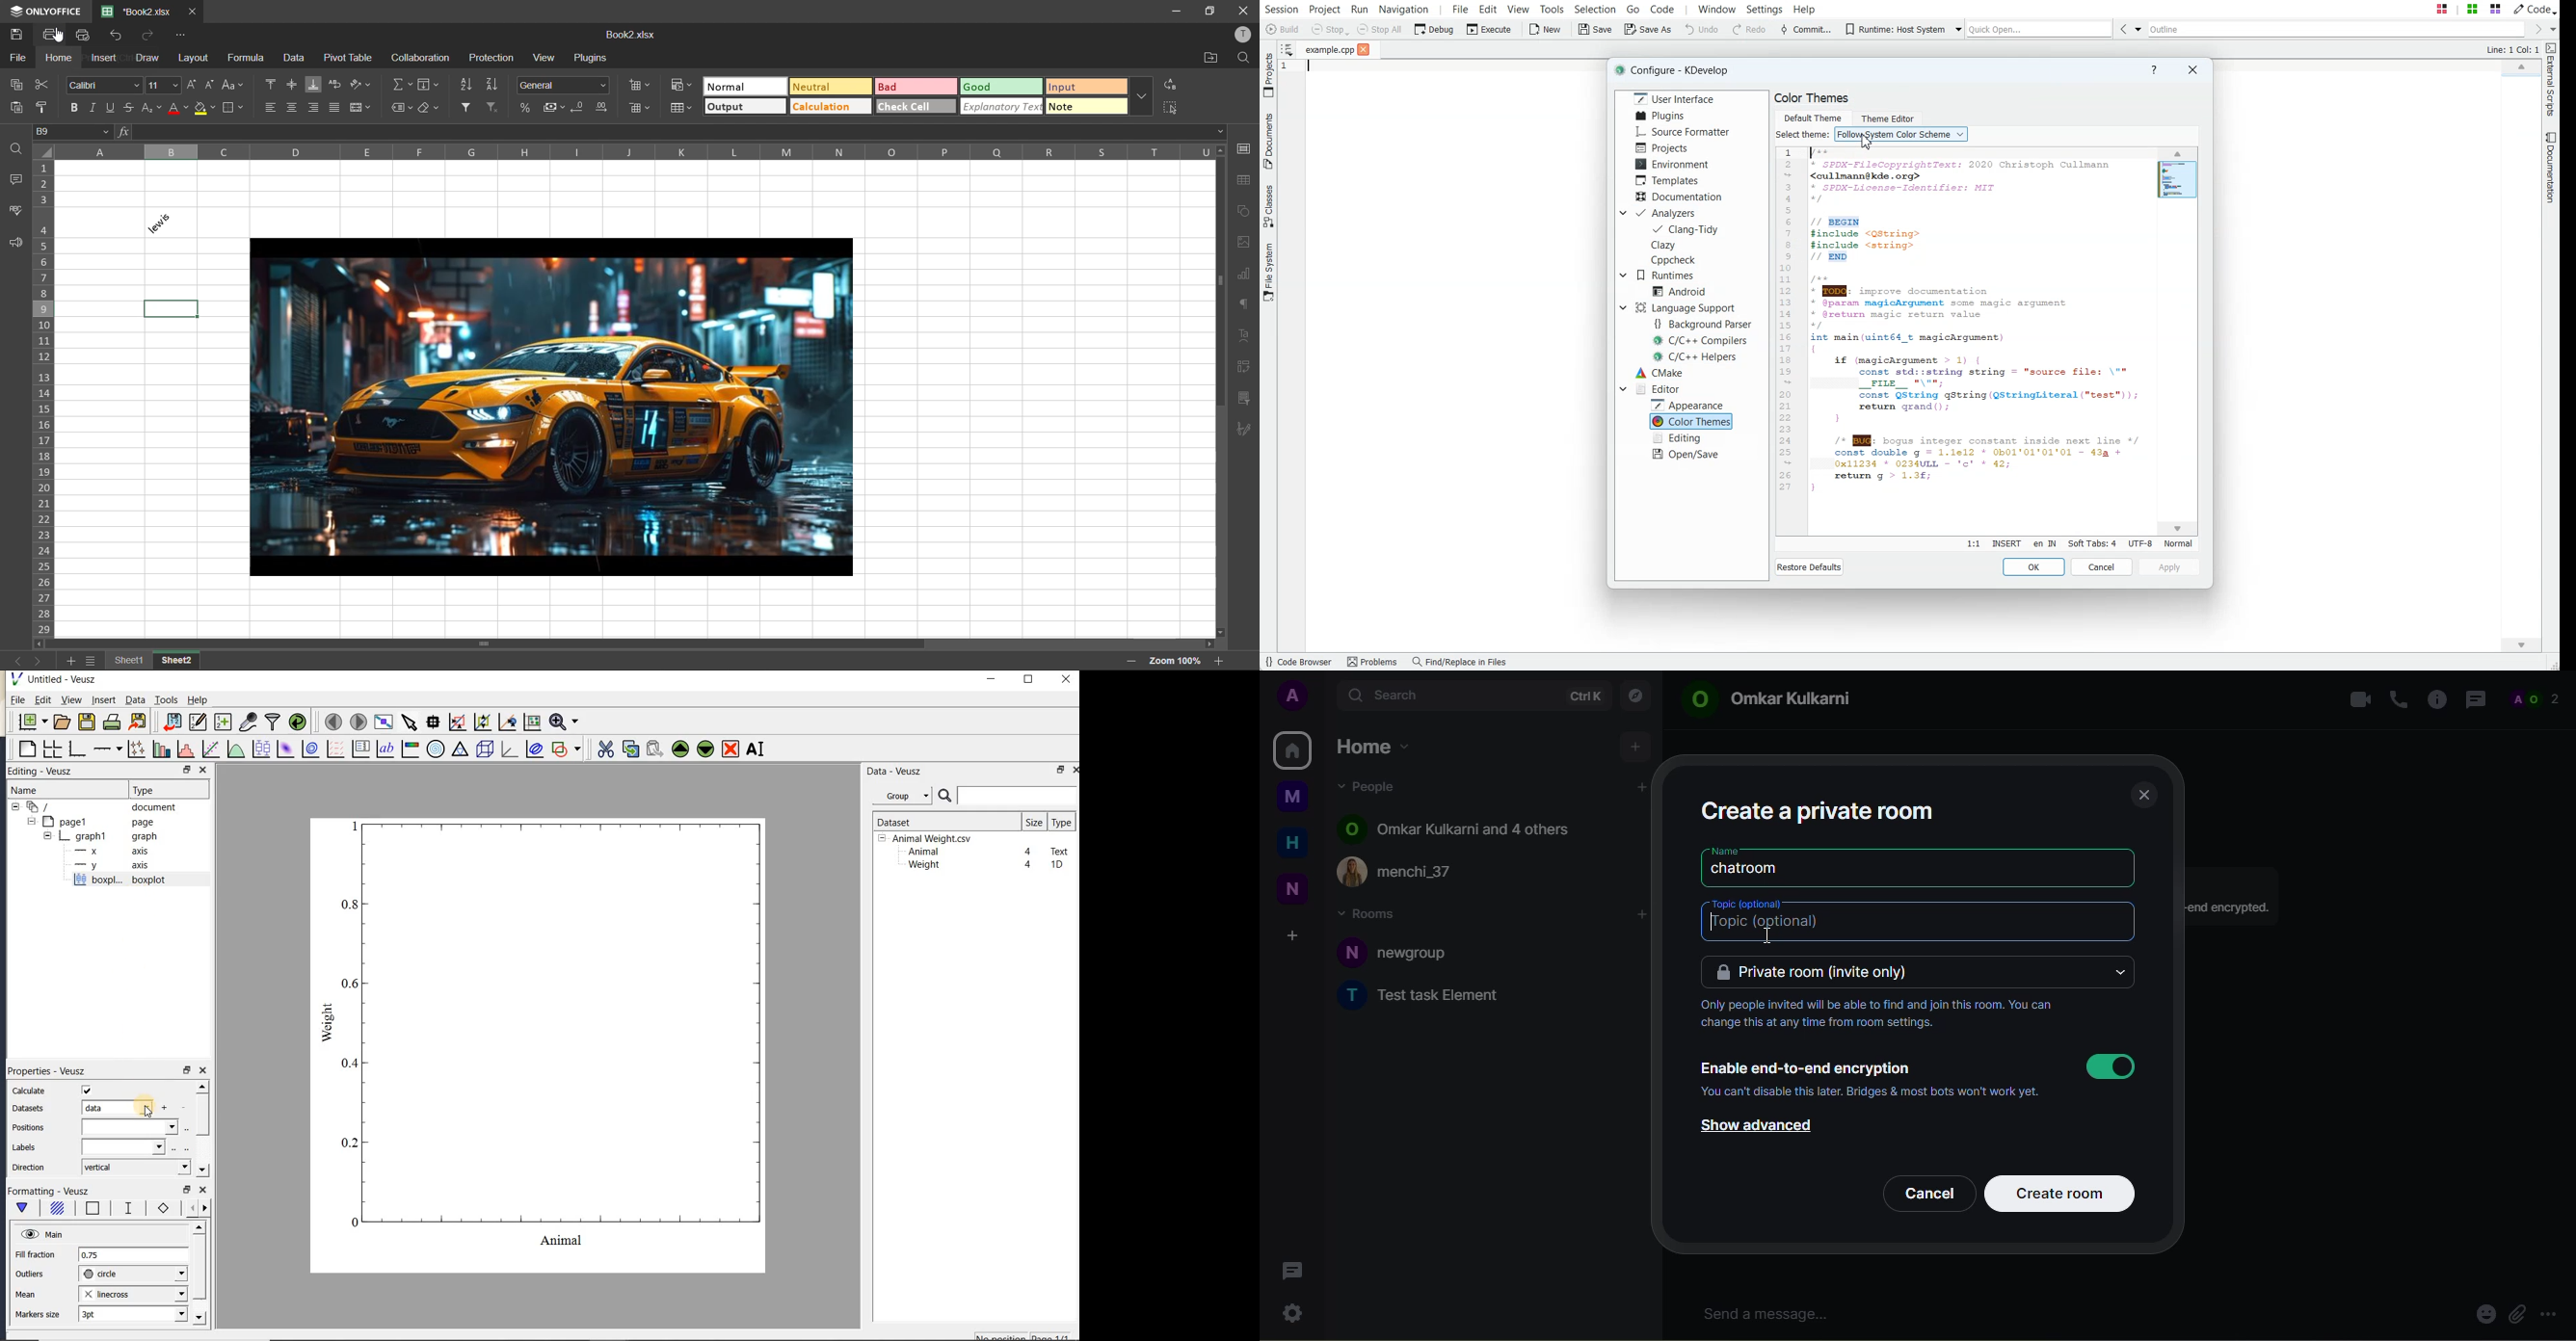 This screenshot has height=1344, width=2576. I want to click on New, so click(1547, 30).